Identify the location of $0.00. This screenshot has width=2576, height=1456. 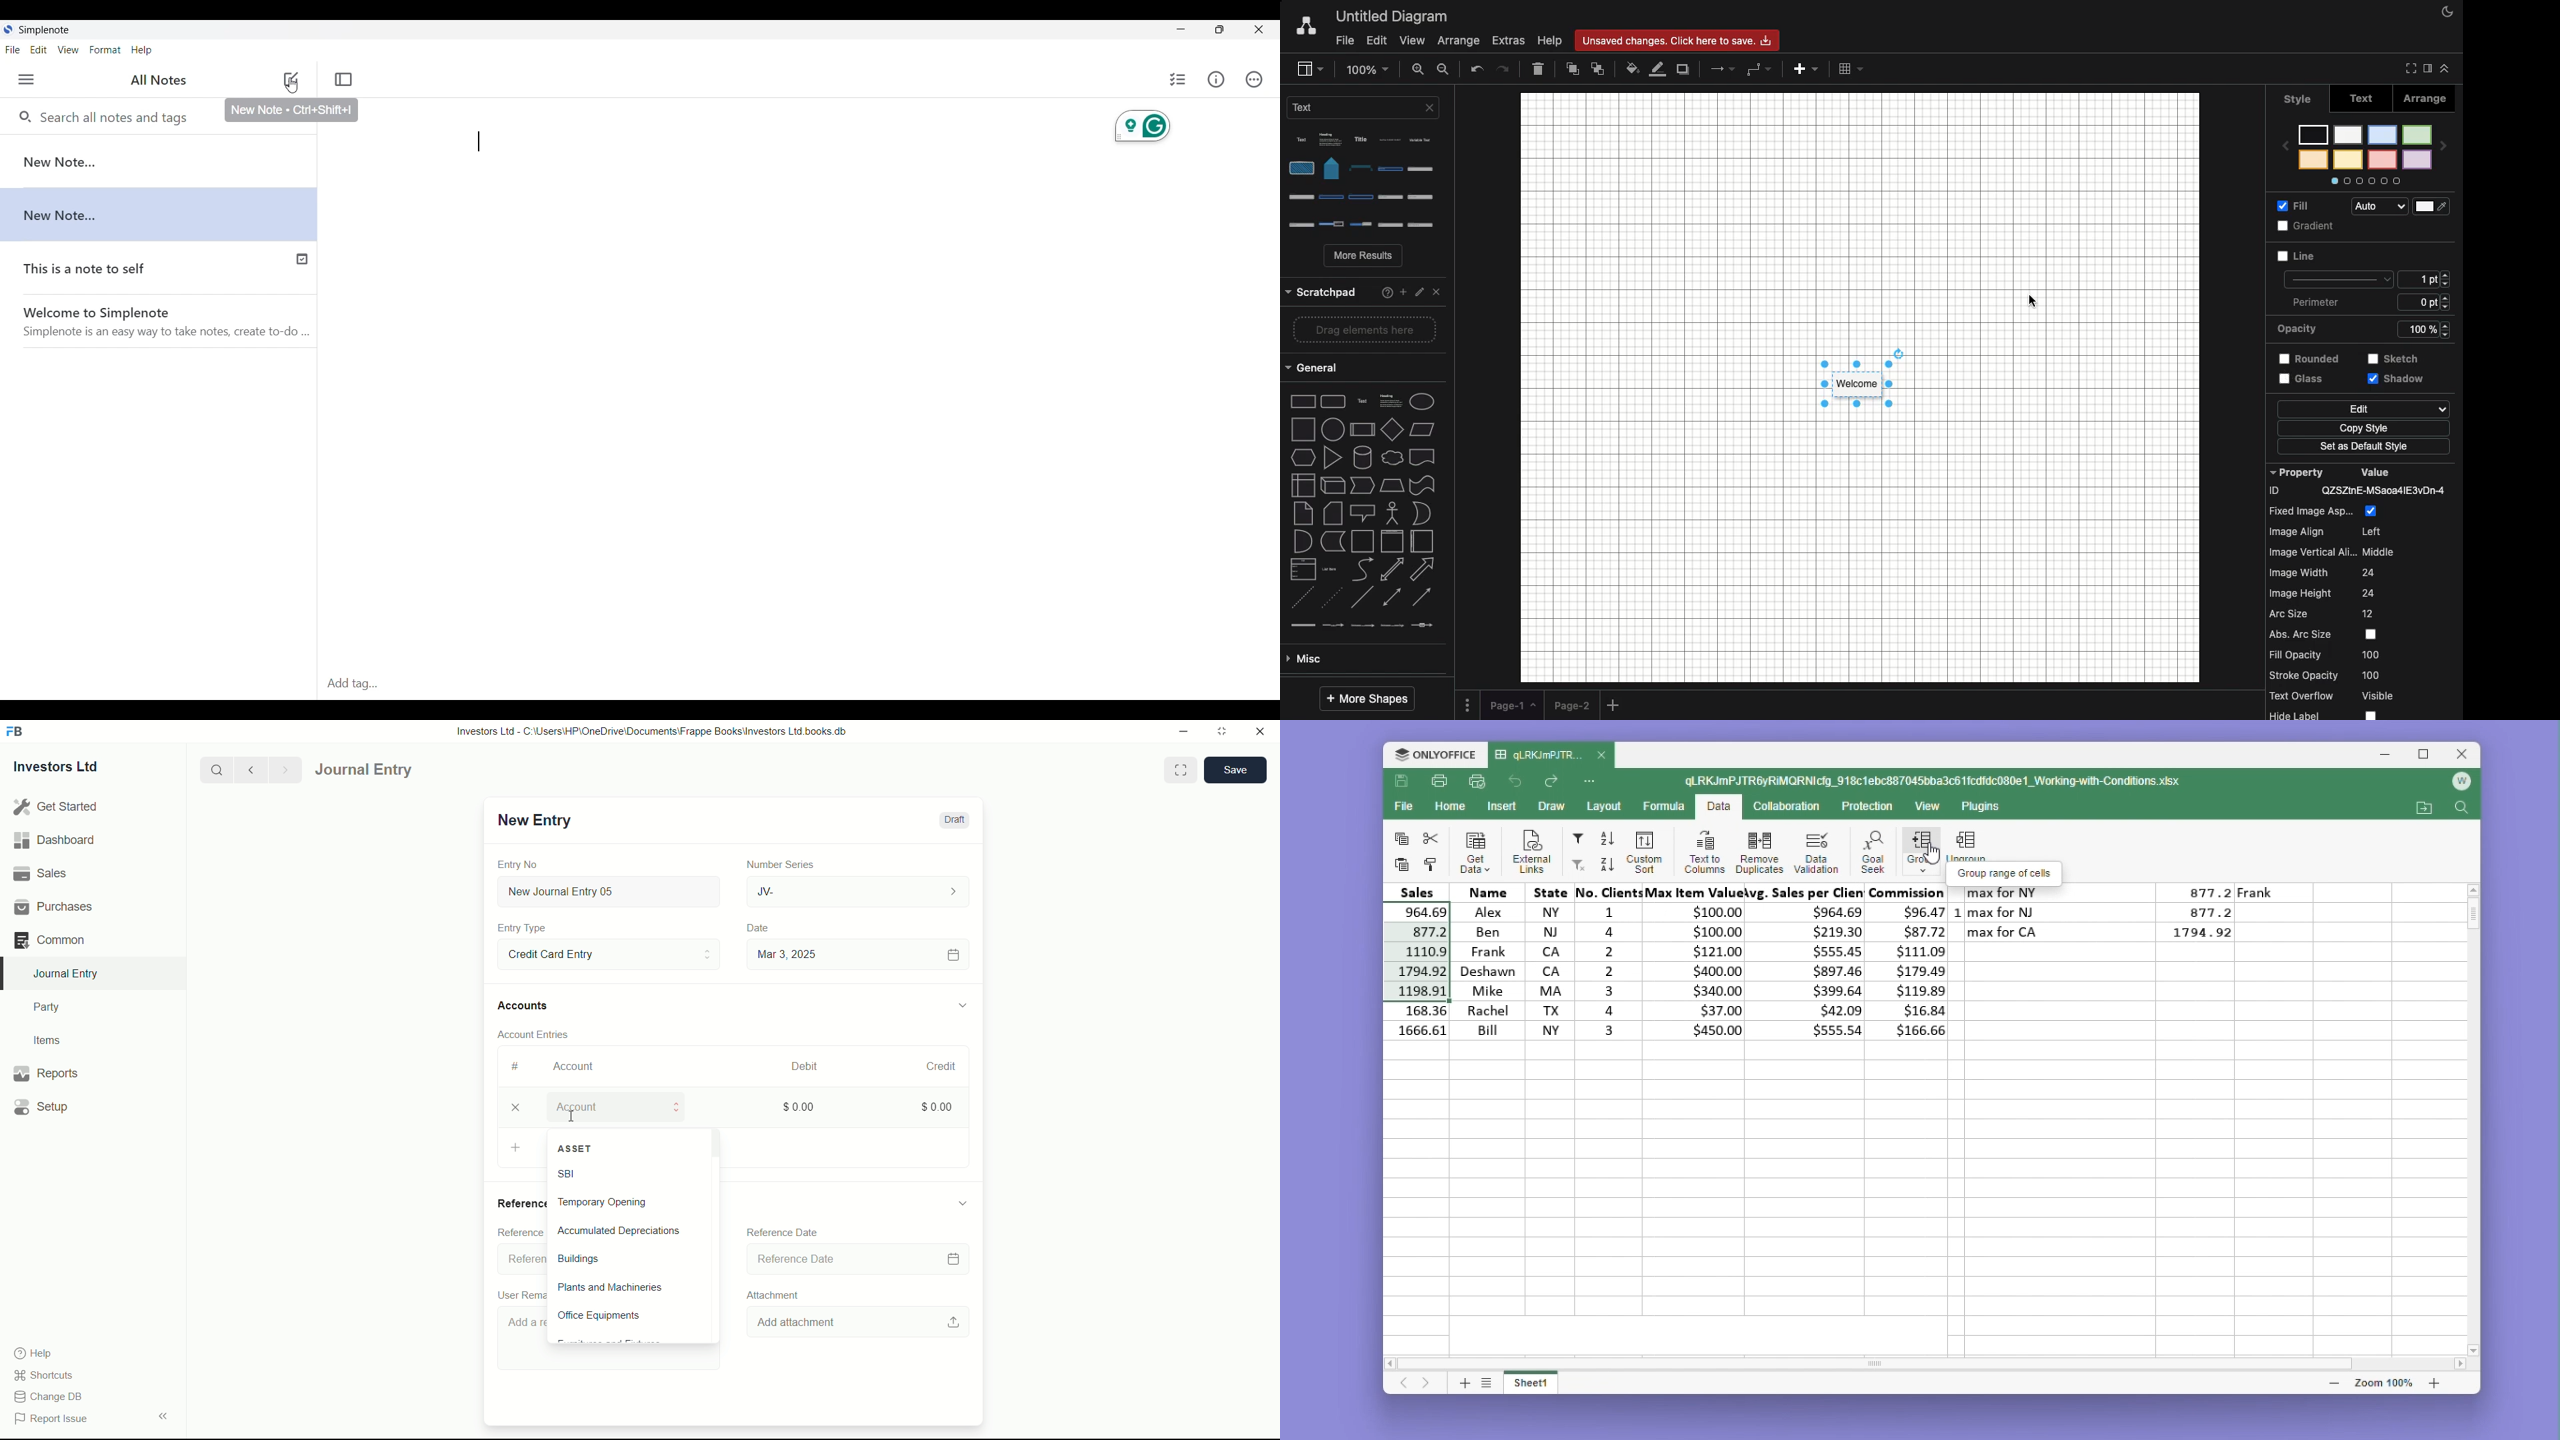
(795, 1106).